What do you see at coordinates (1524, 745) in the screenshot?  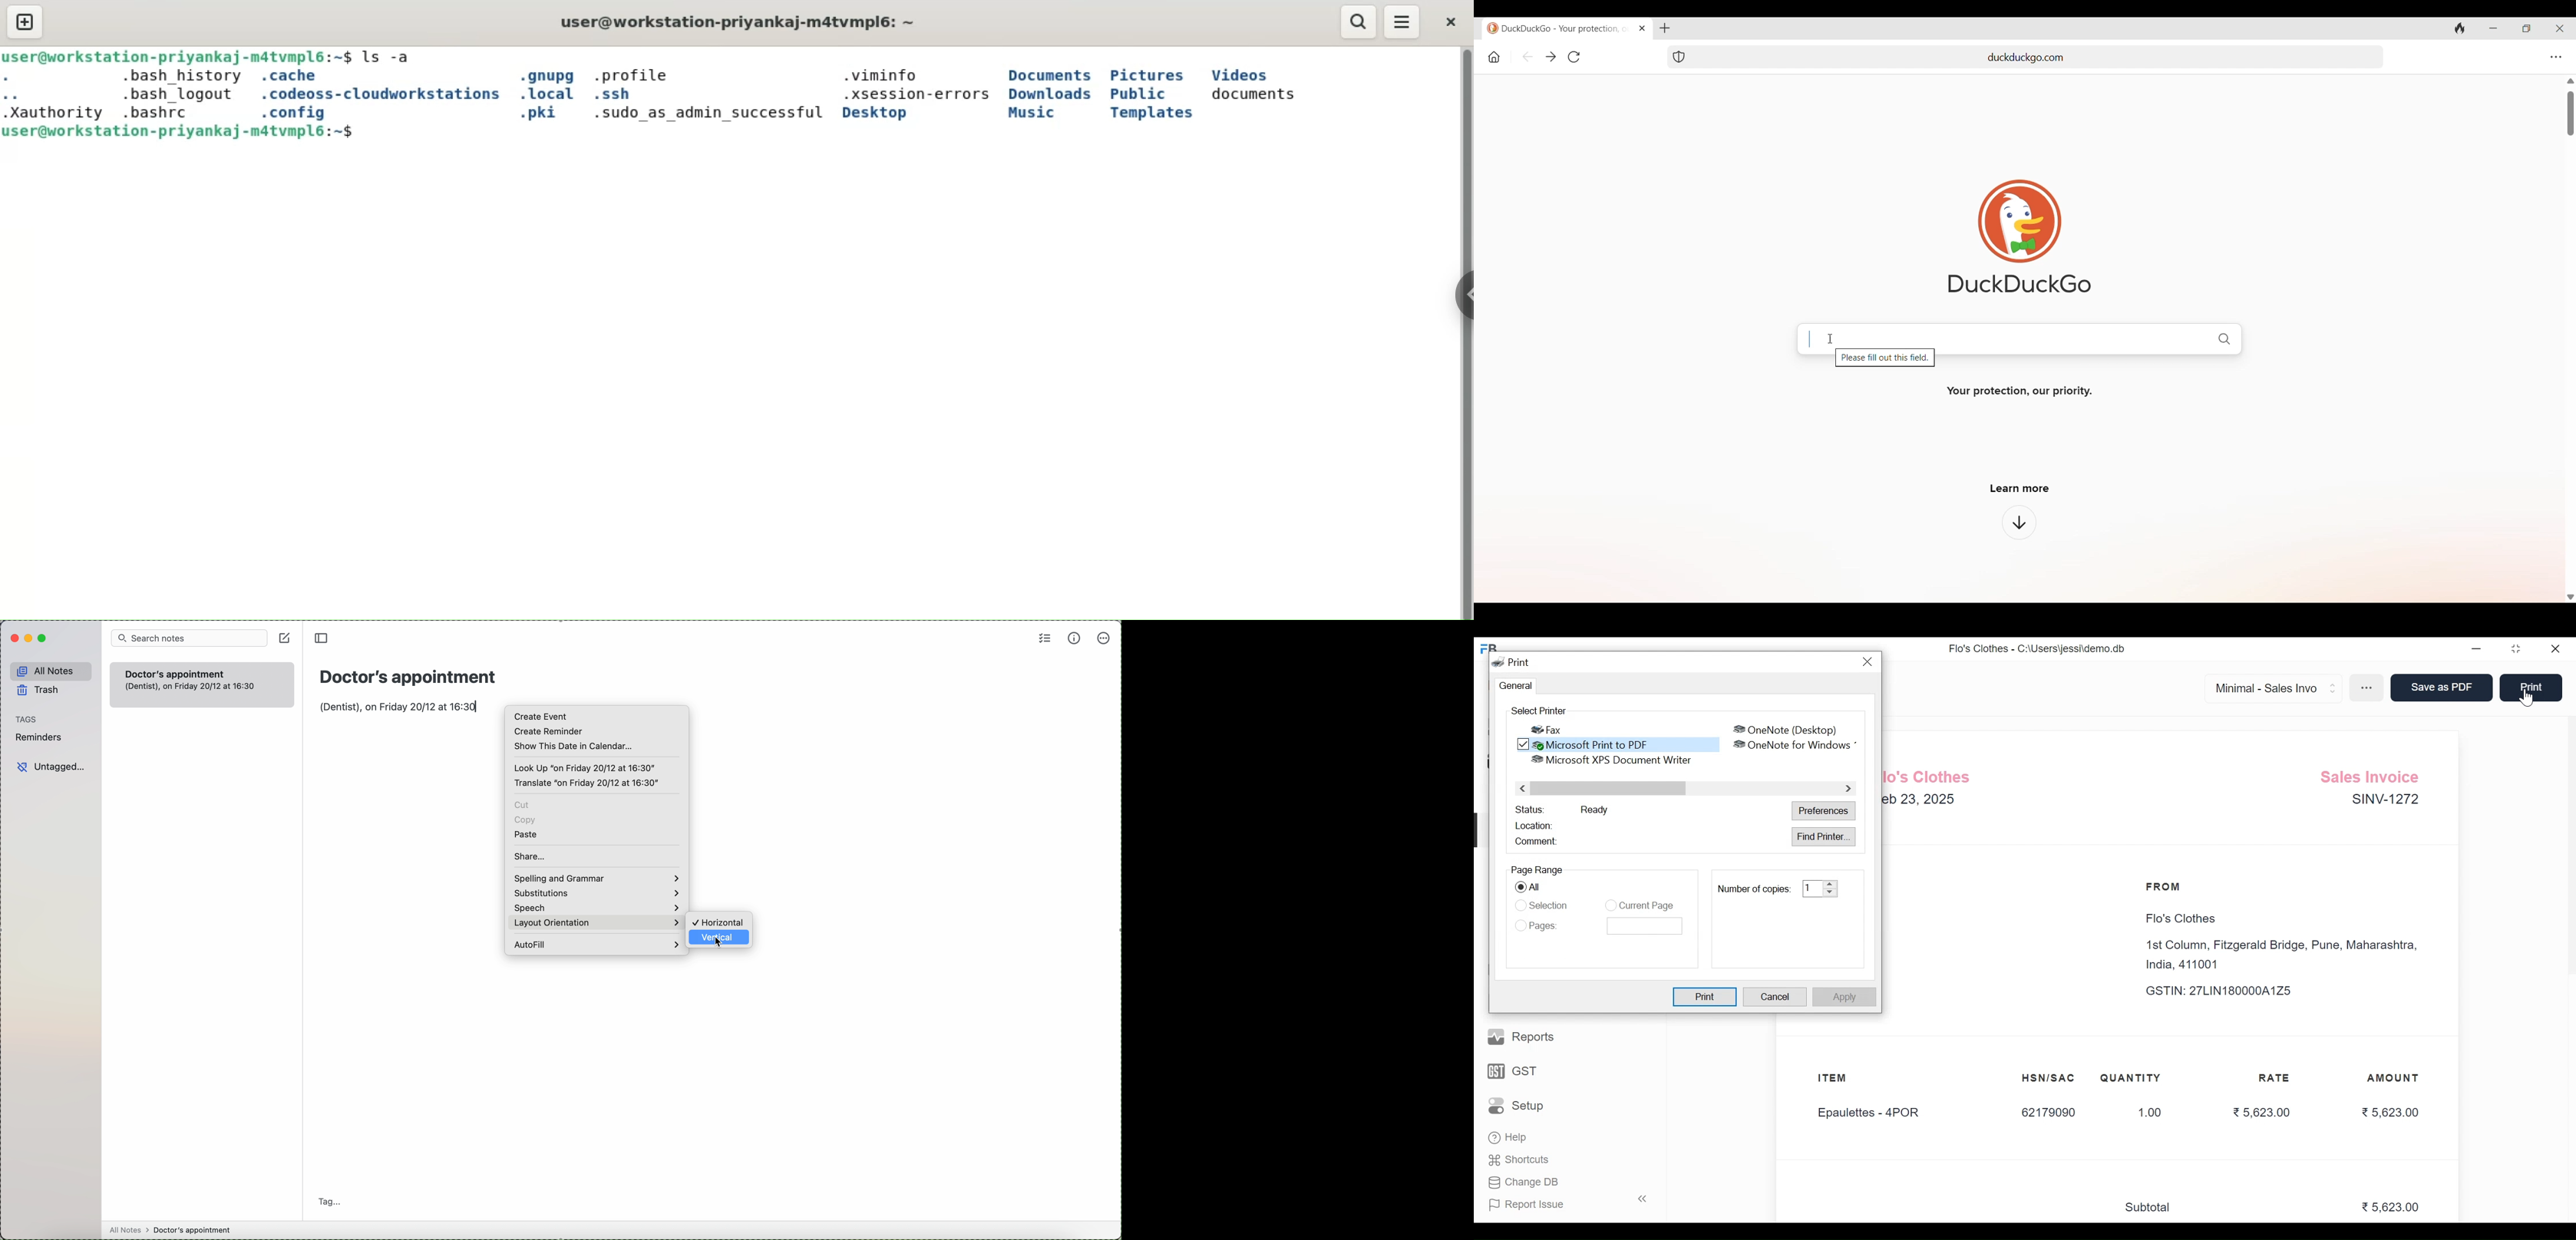 I see `checked tick box` at bounding box center [1524, 745].